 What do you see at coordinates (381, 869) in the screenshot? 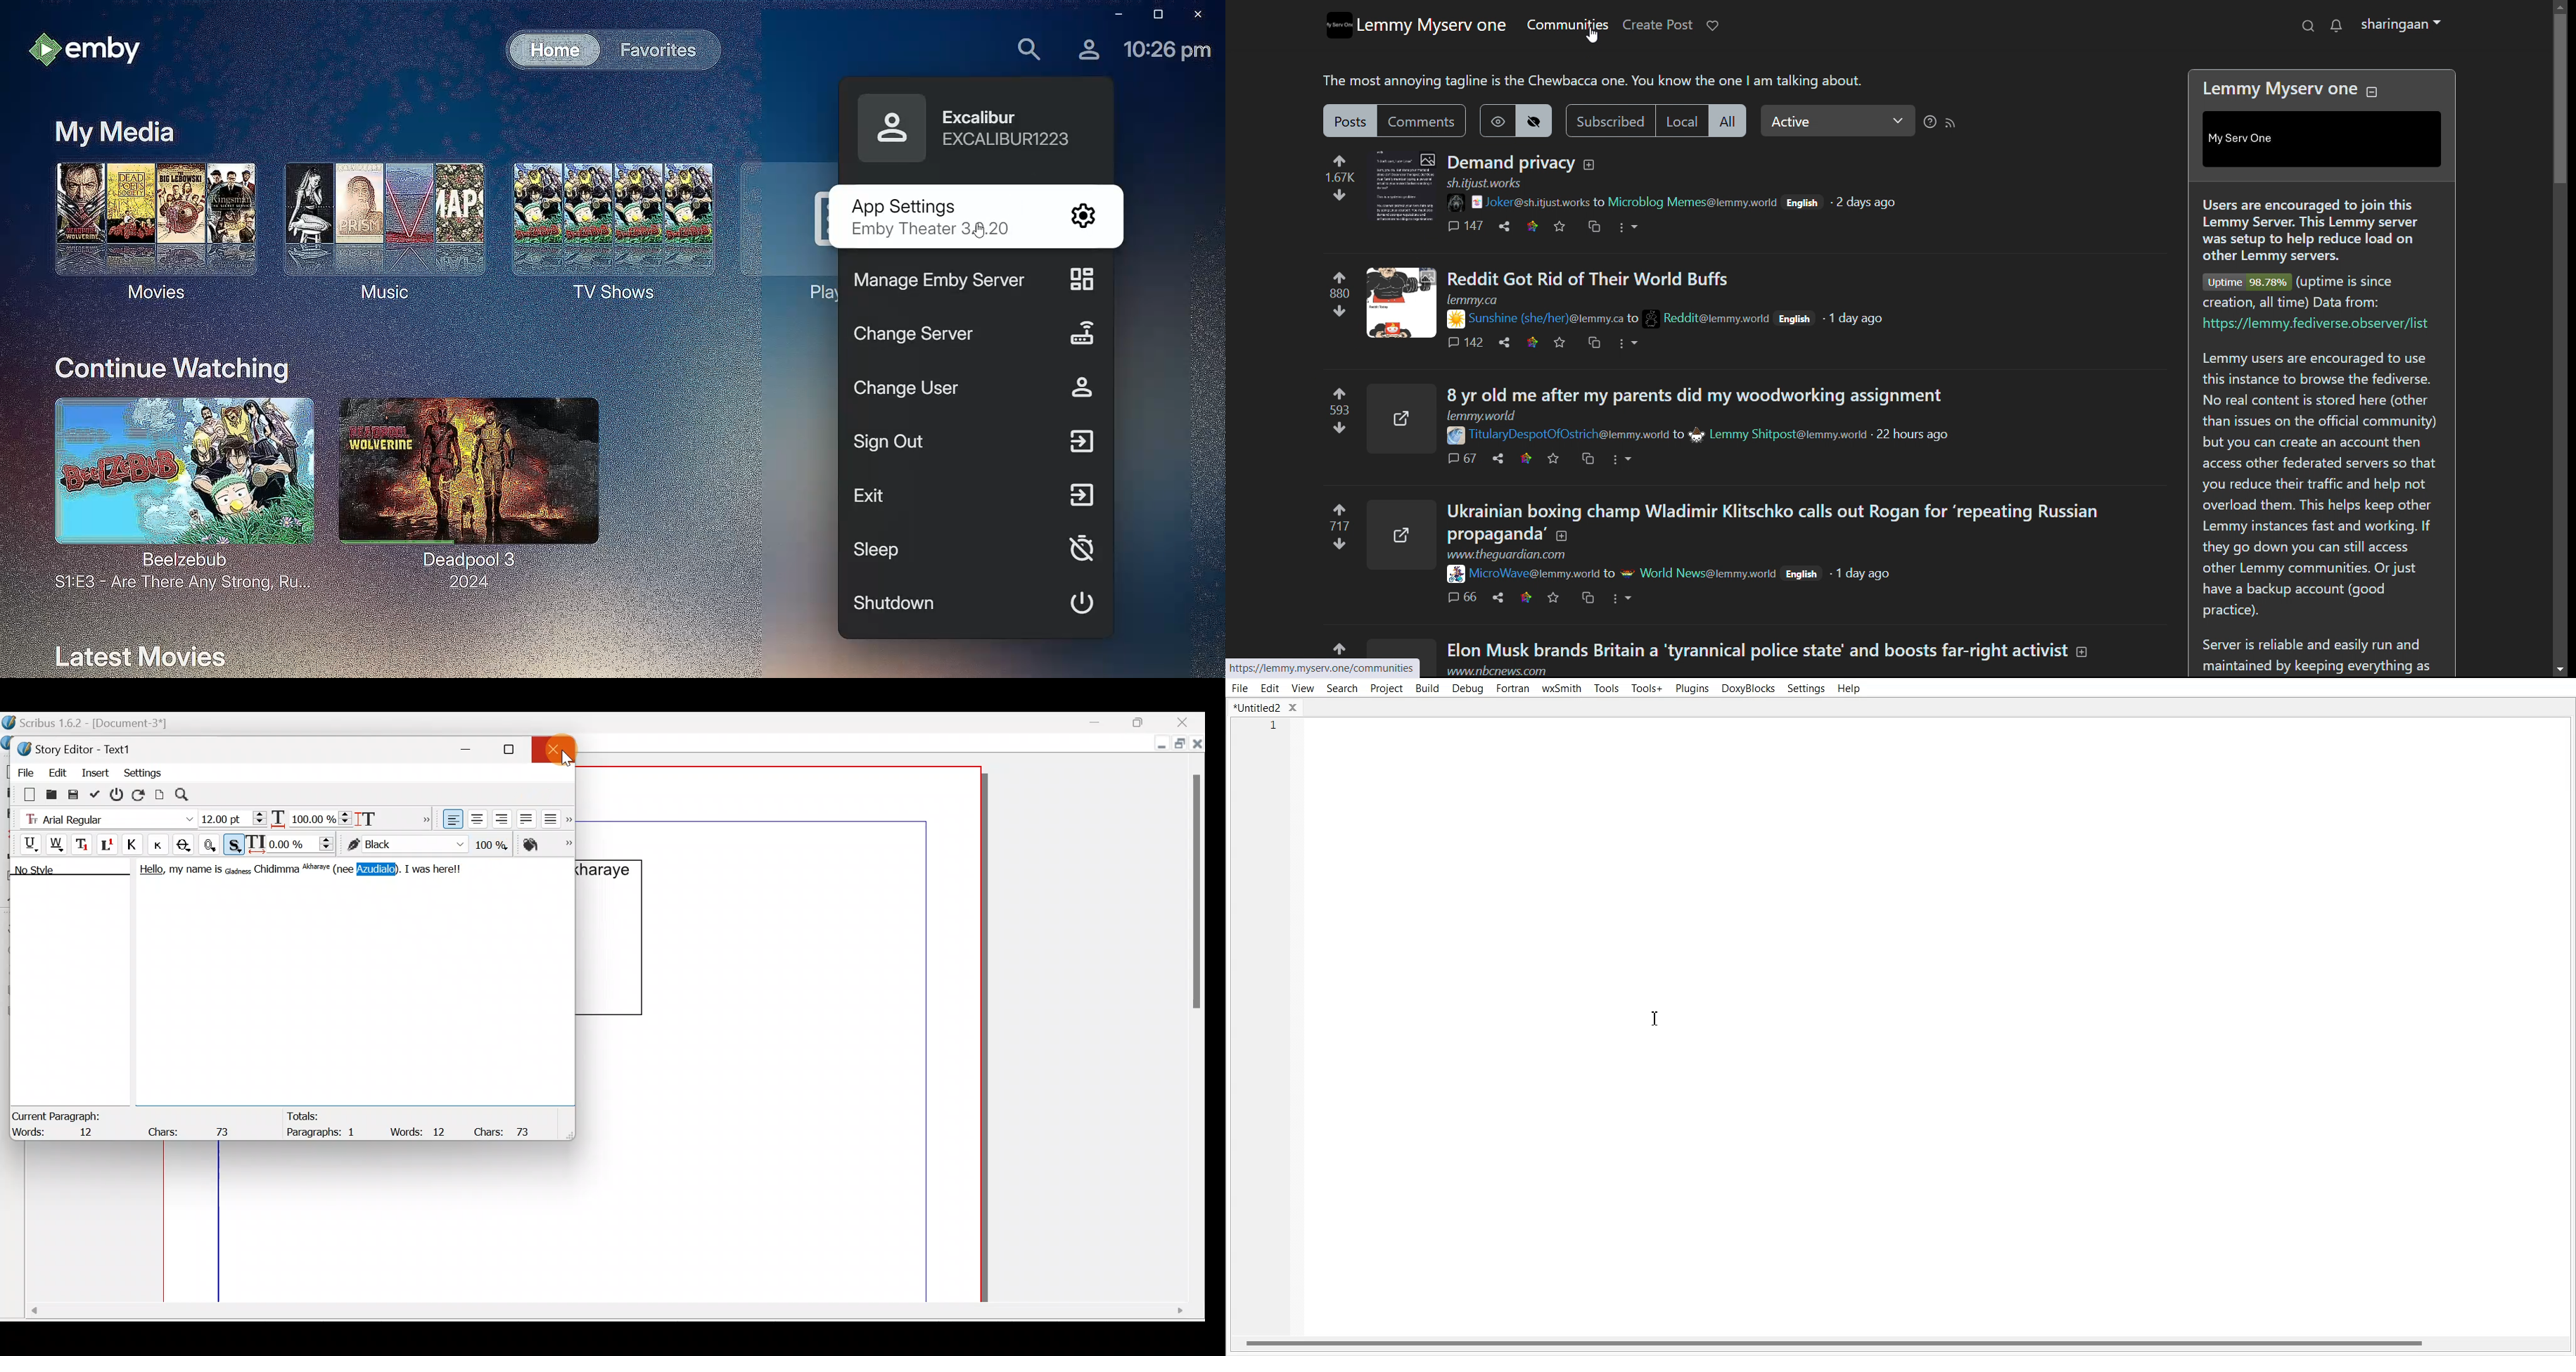
I see `Azudialo).` at bounding box center [381, 869].